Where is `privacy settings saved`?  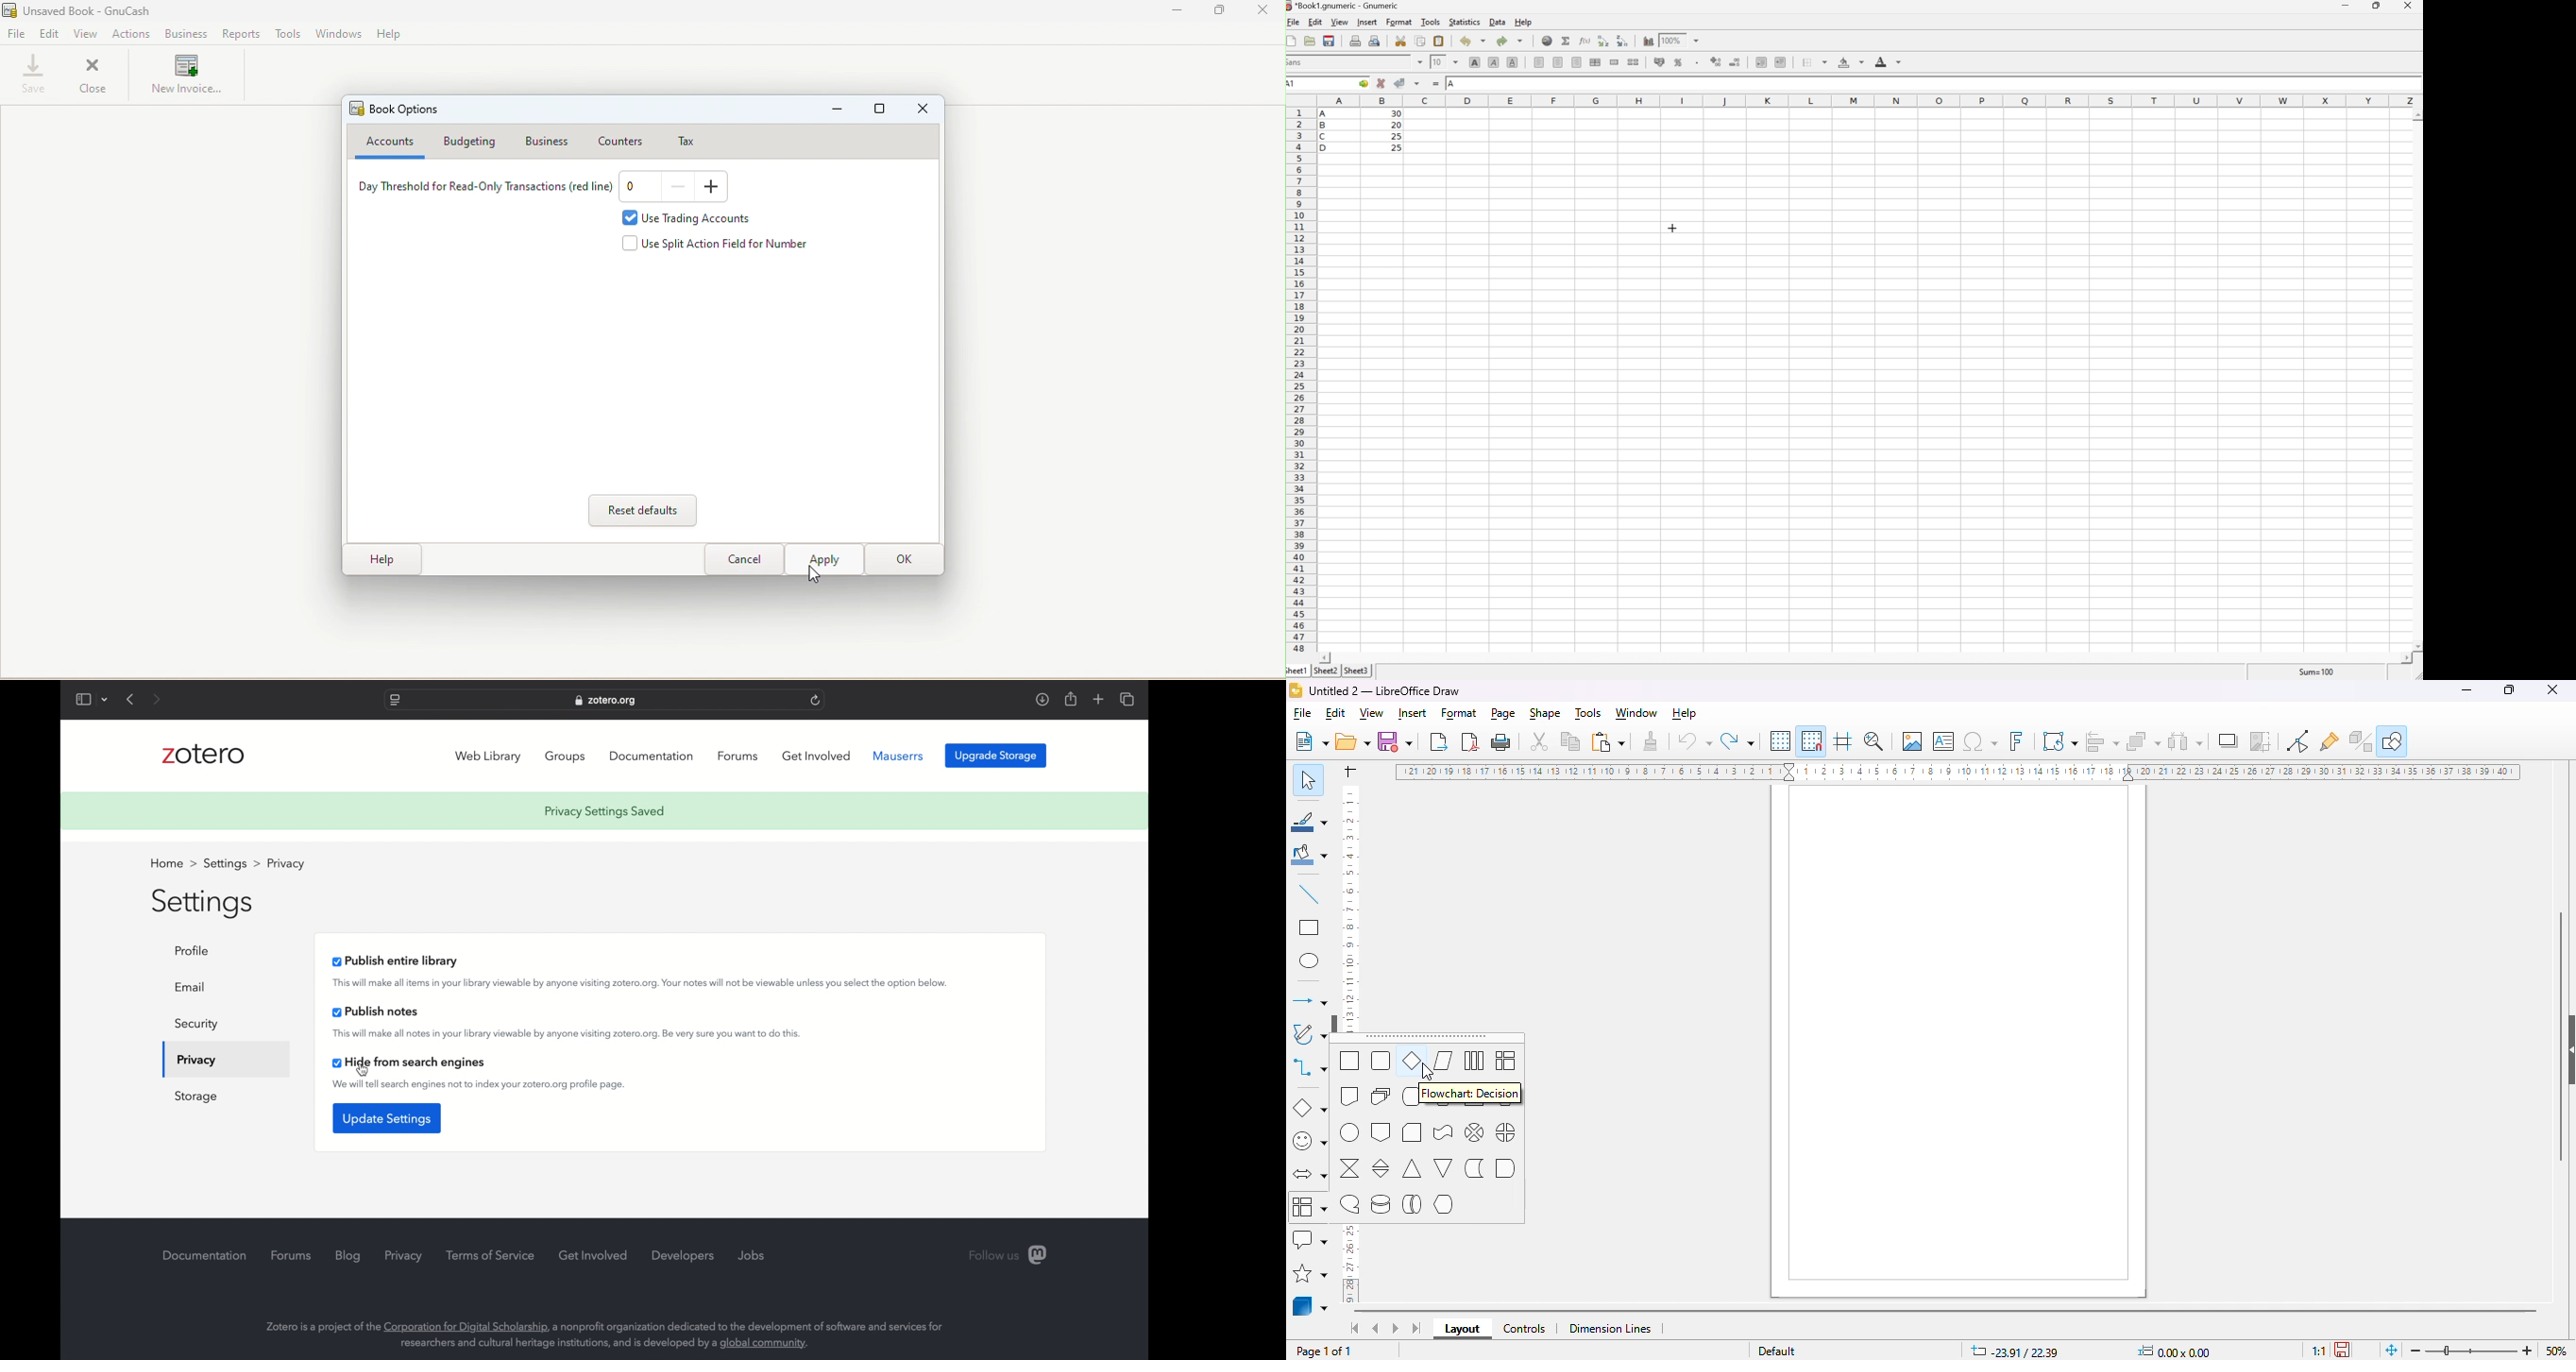 privacy settings saved is located at coordinates (607, 812).